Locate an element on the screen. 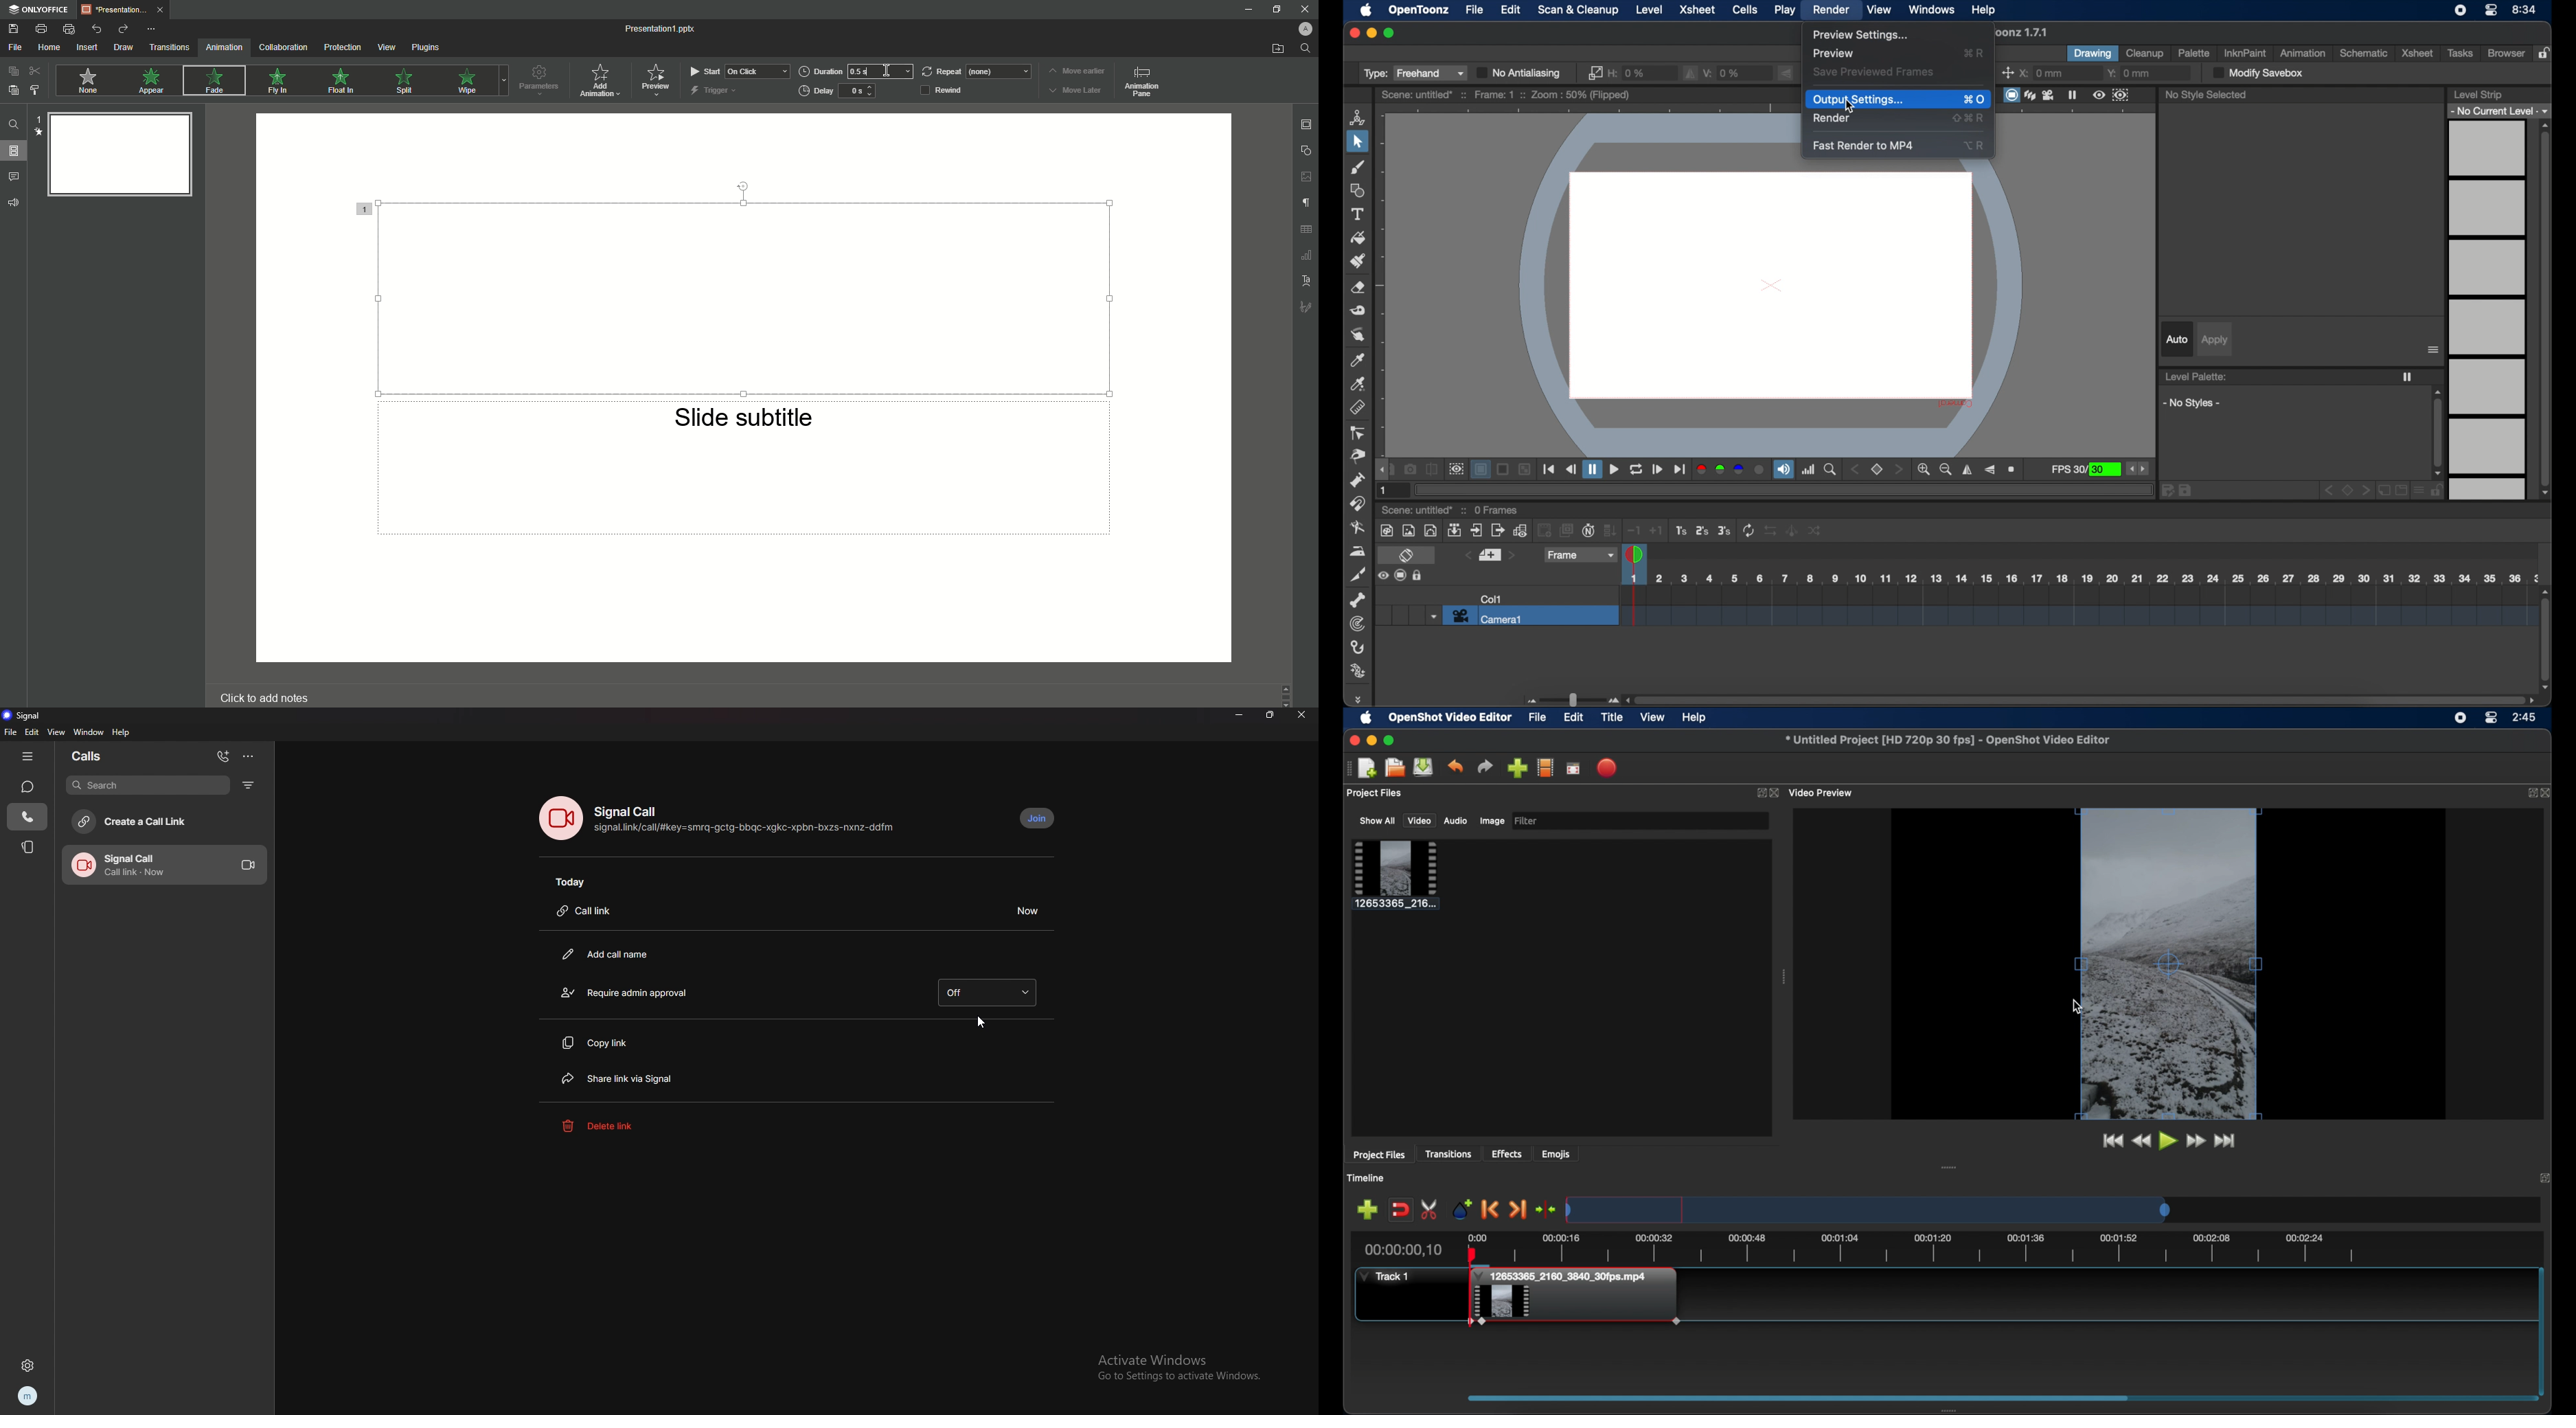  project files is located at coordinates (1376, 794).